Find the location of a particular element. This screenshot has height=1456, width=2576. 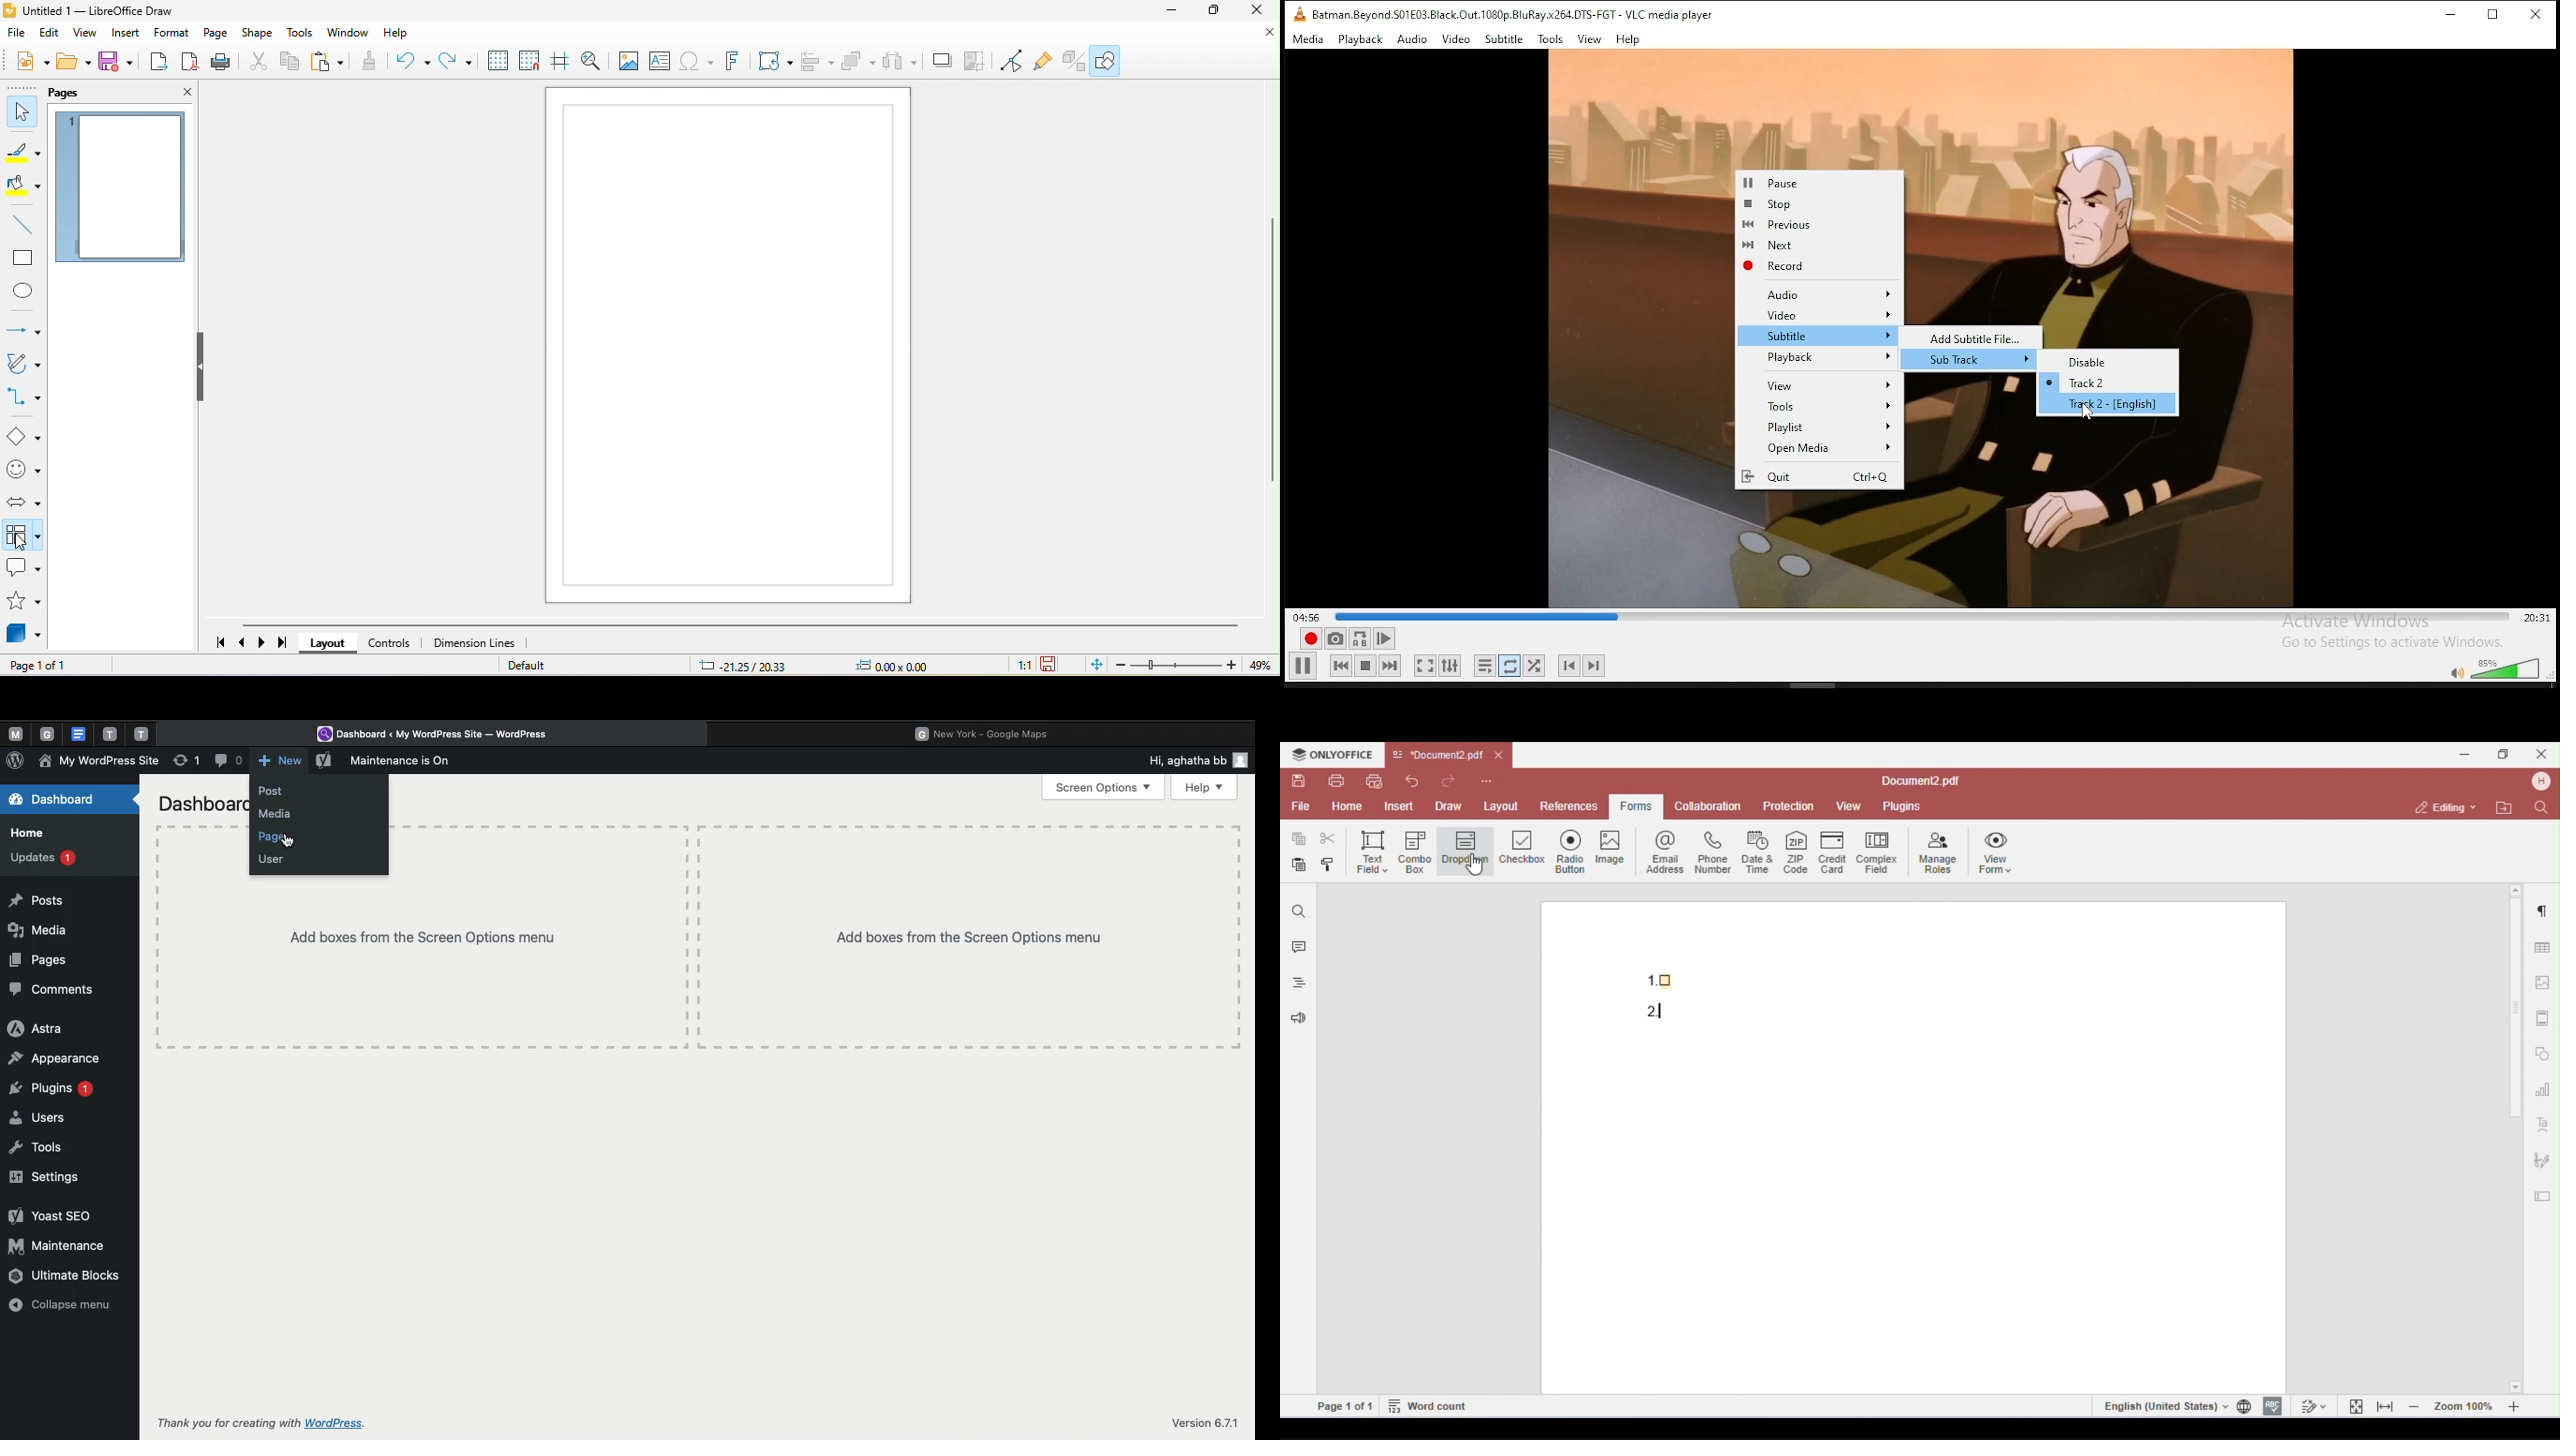

Stop is located at coordinates (1819, 205).